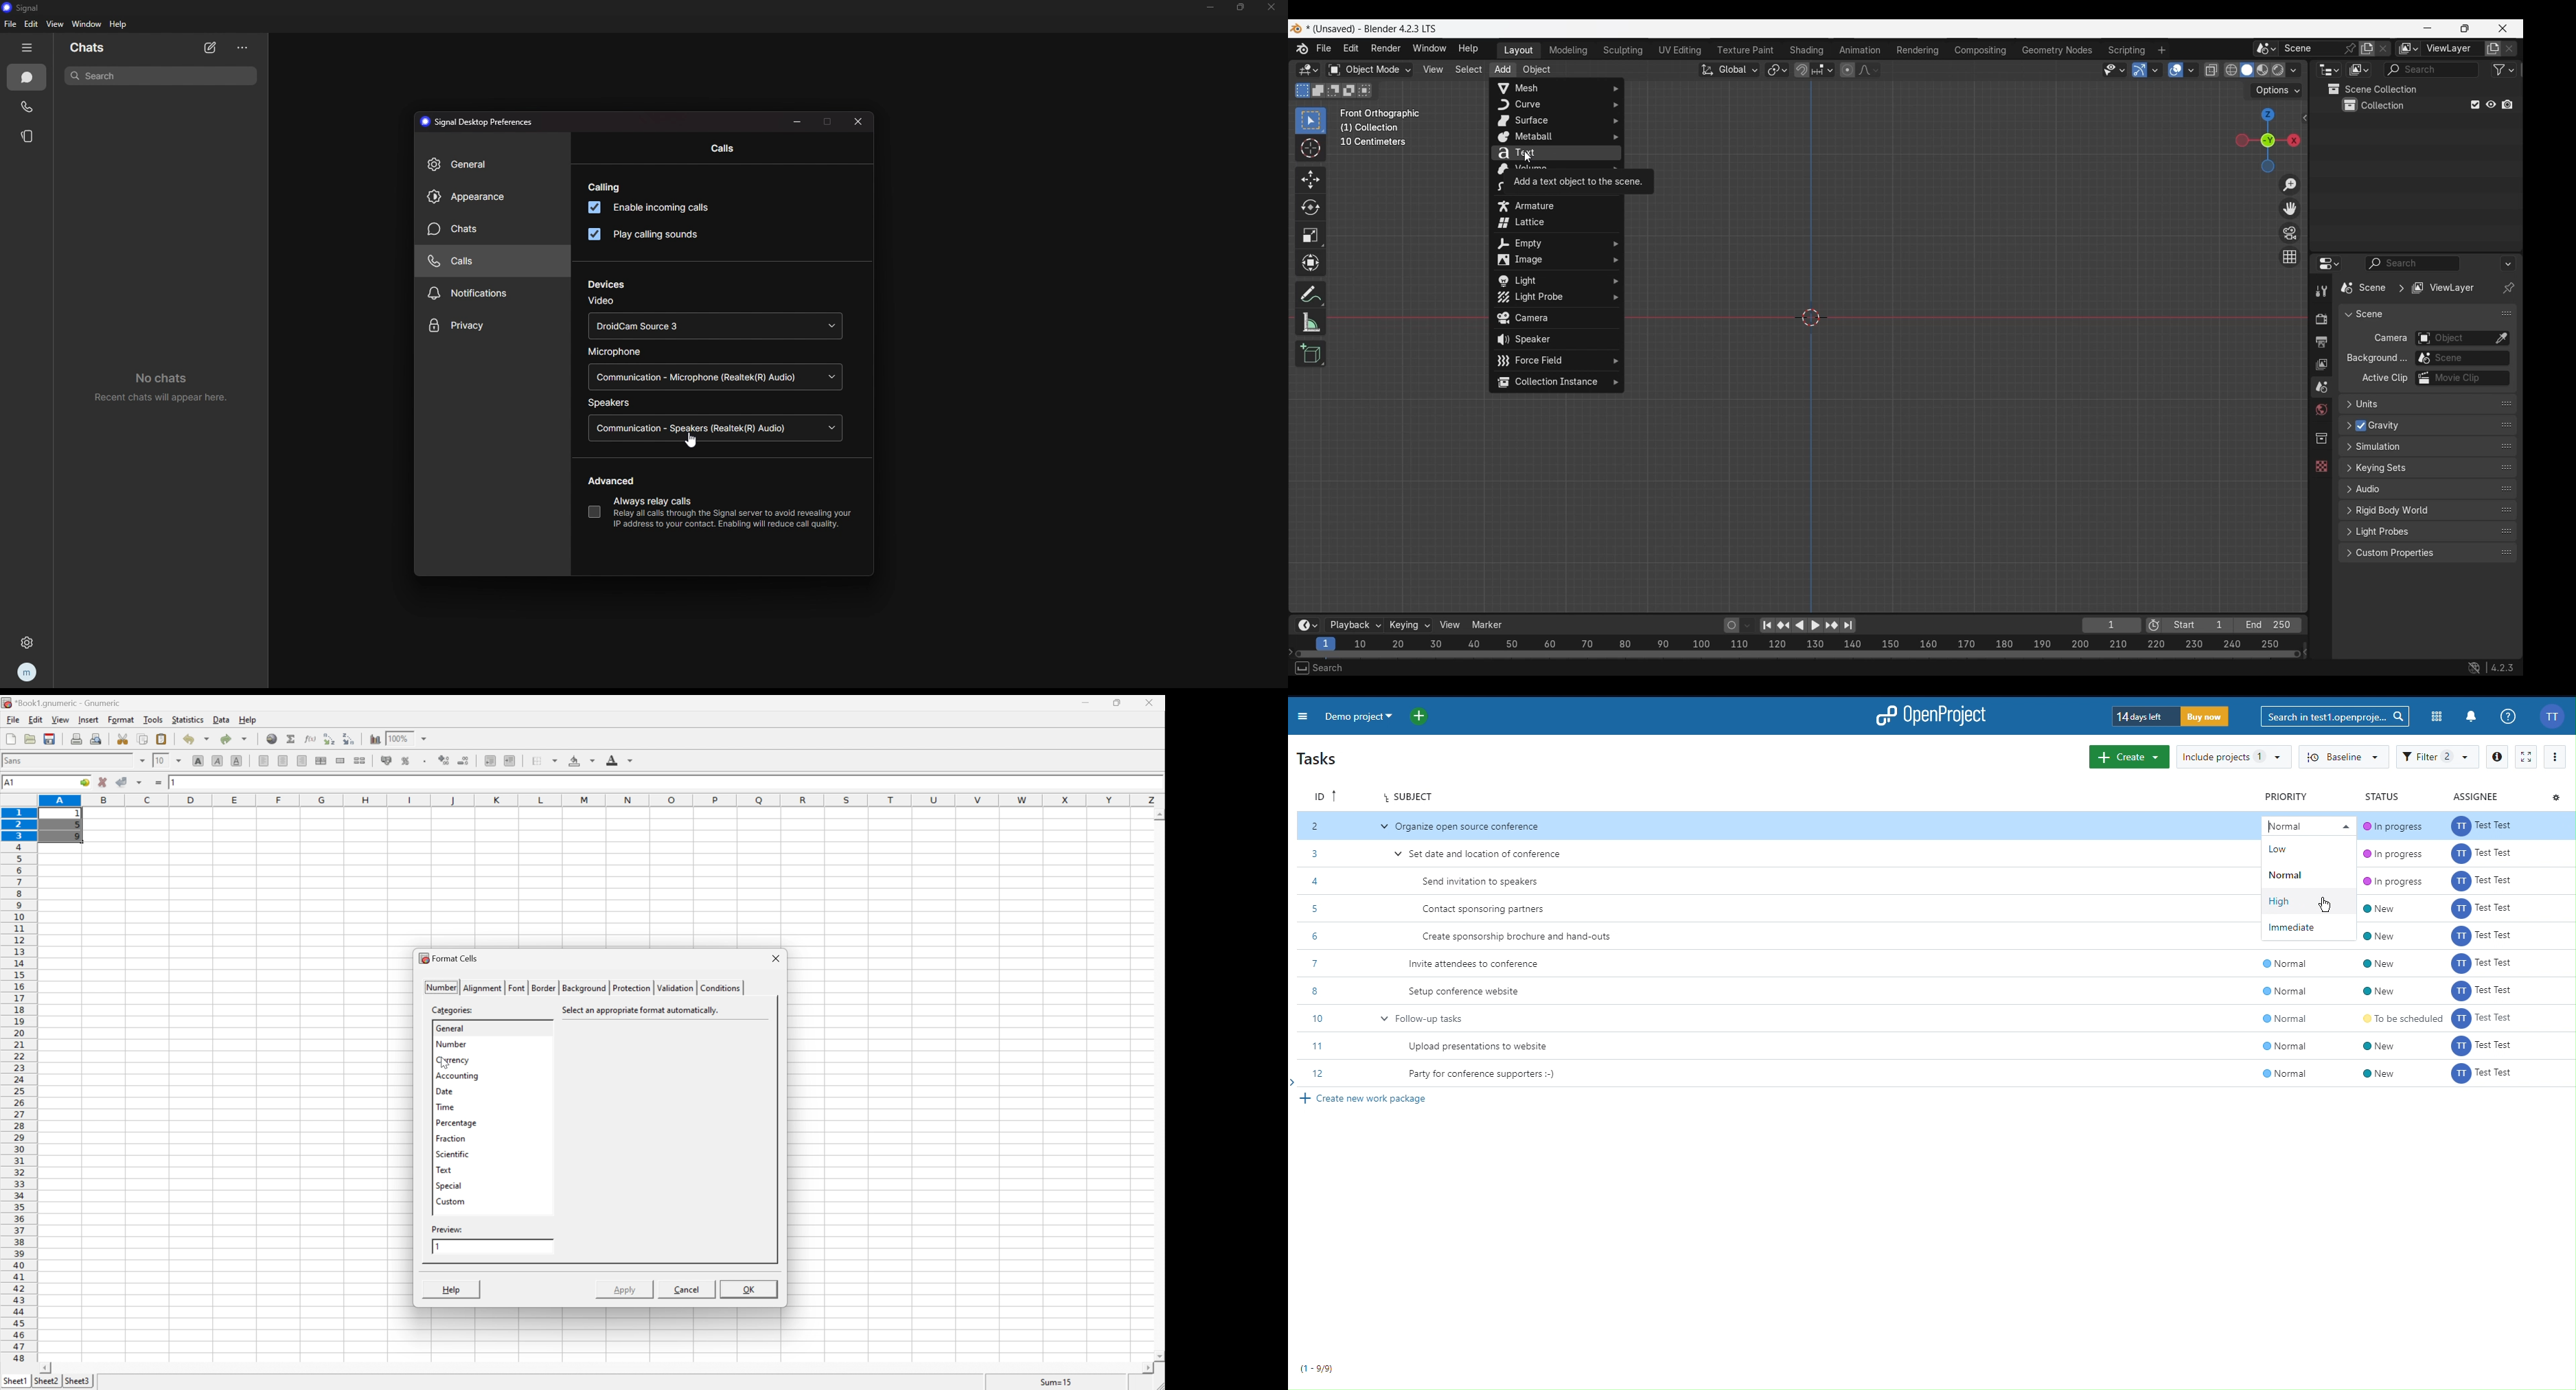  What do you see at coordinates (1327, 642) in the screenshot?
I see `Current frame, highlighted` at bounding box center [1327, 642].